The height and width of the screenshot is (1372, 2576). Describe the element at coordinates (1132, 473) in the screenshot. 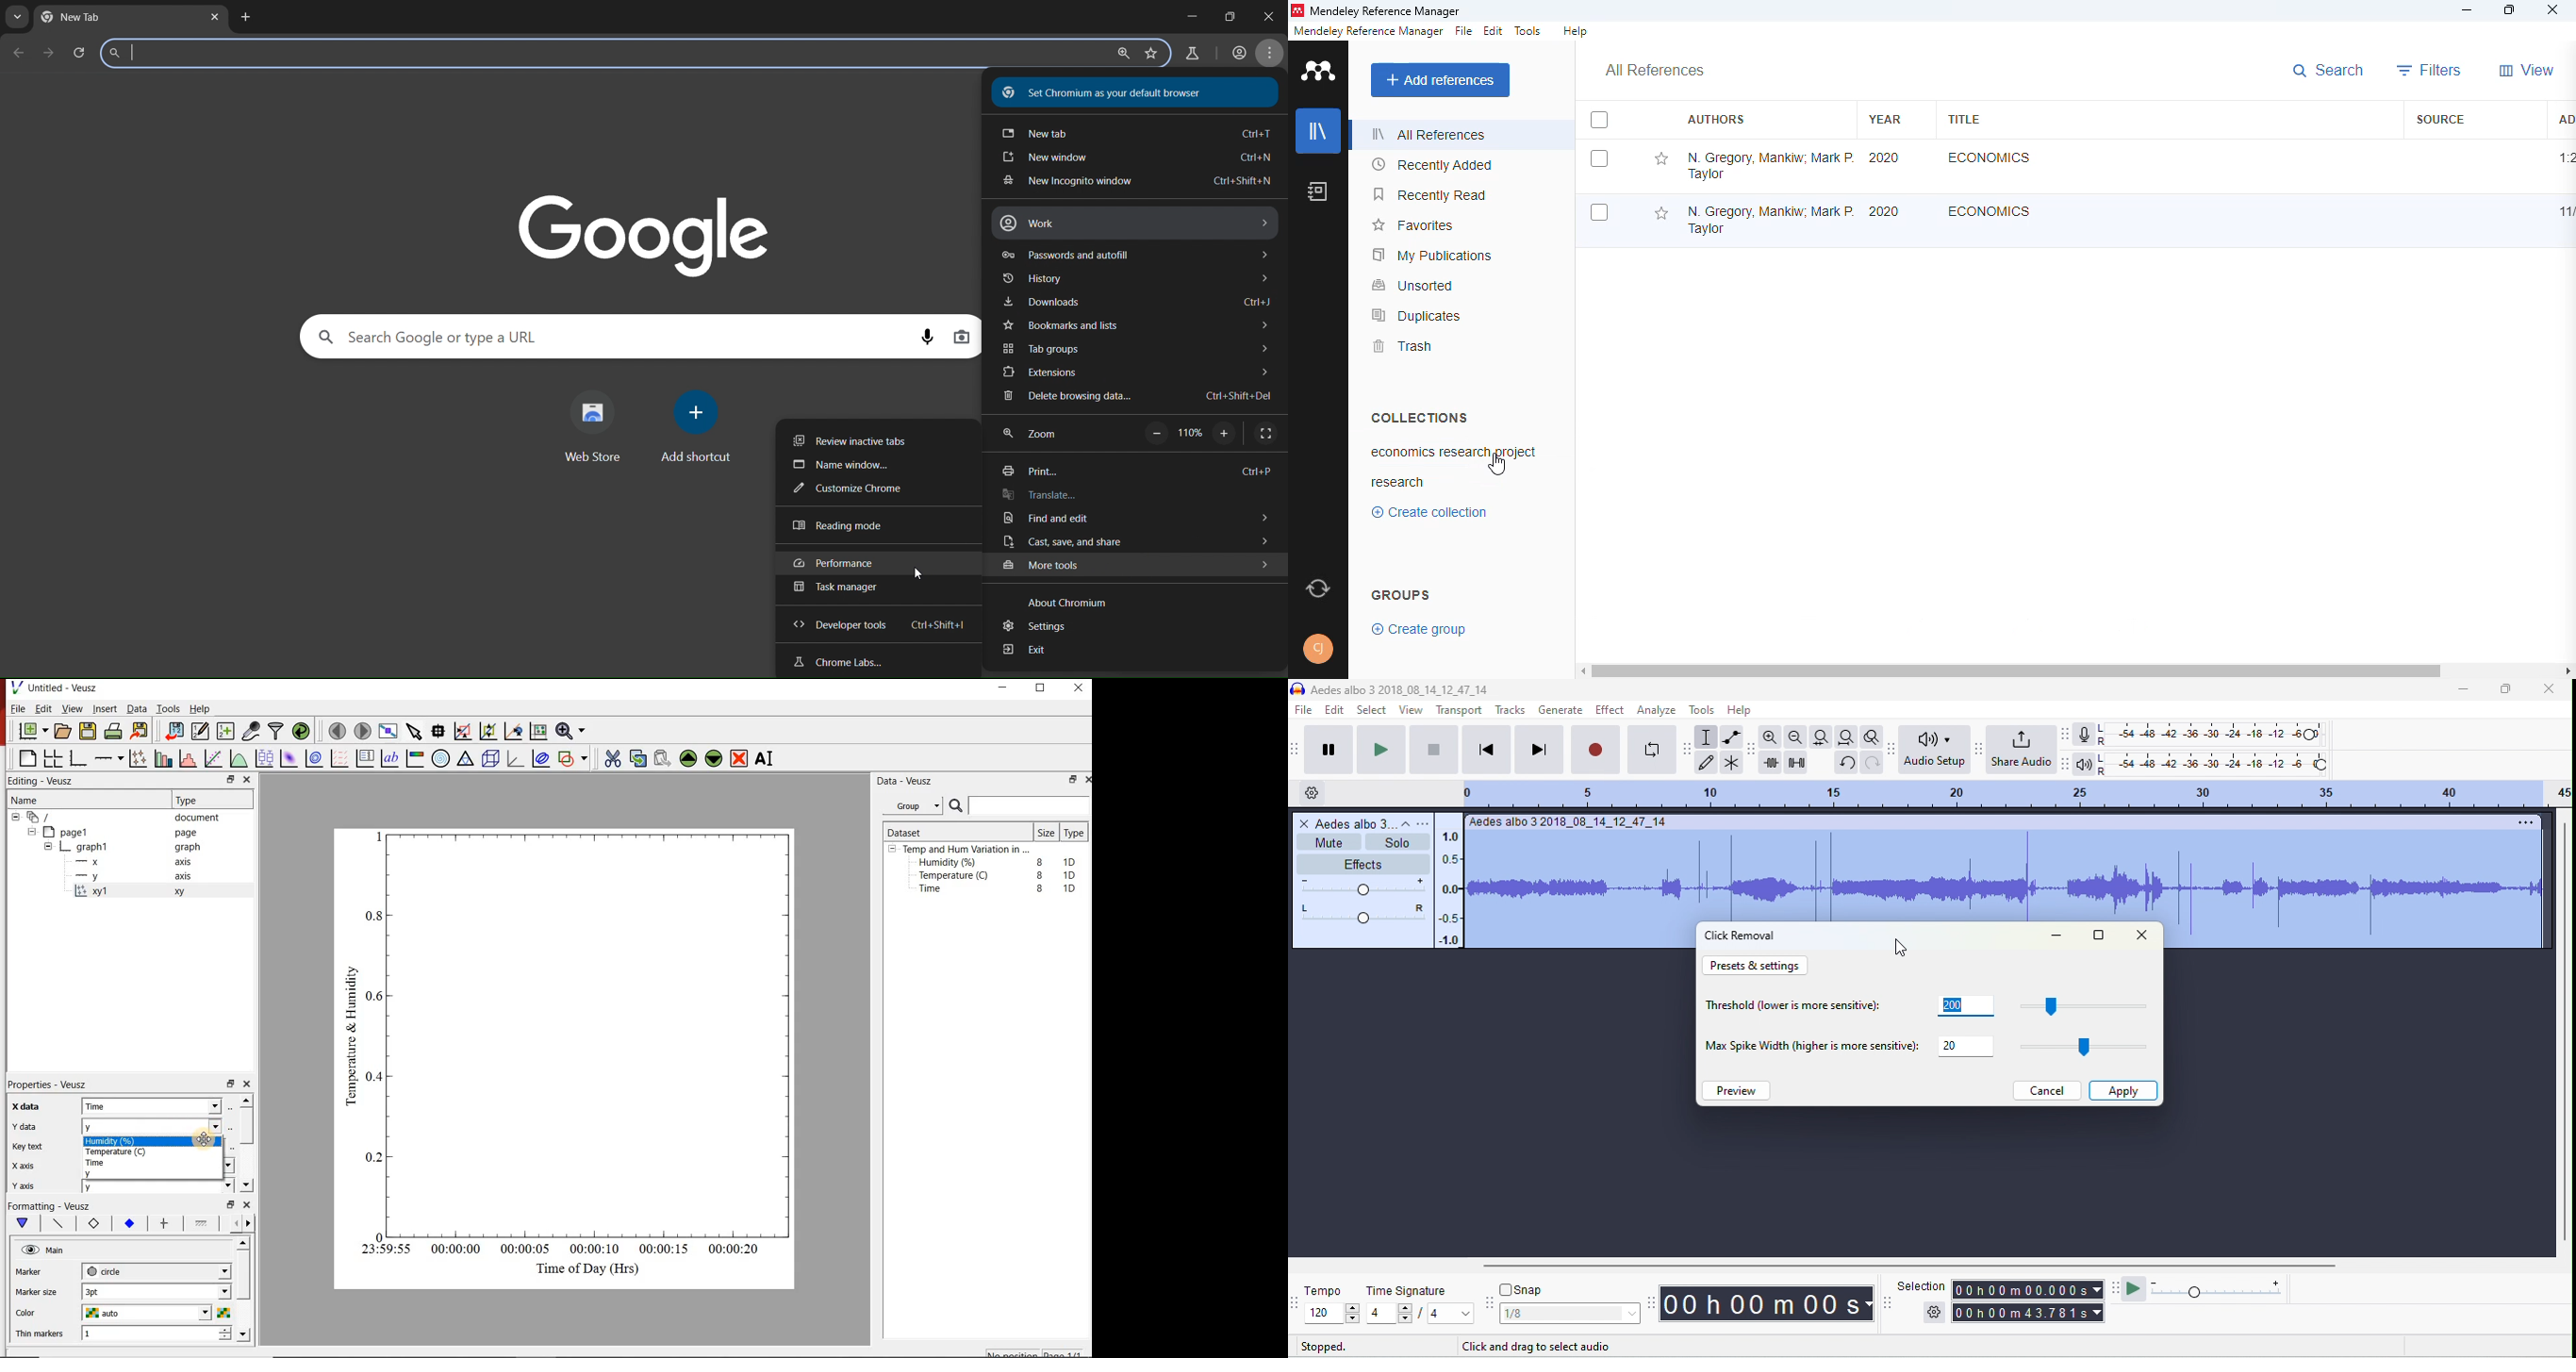

I see `print` at that location.